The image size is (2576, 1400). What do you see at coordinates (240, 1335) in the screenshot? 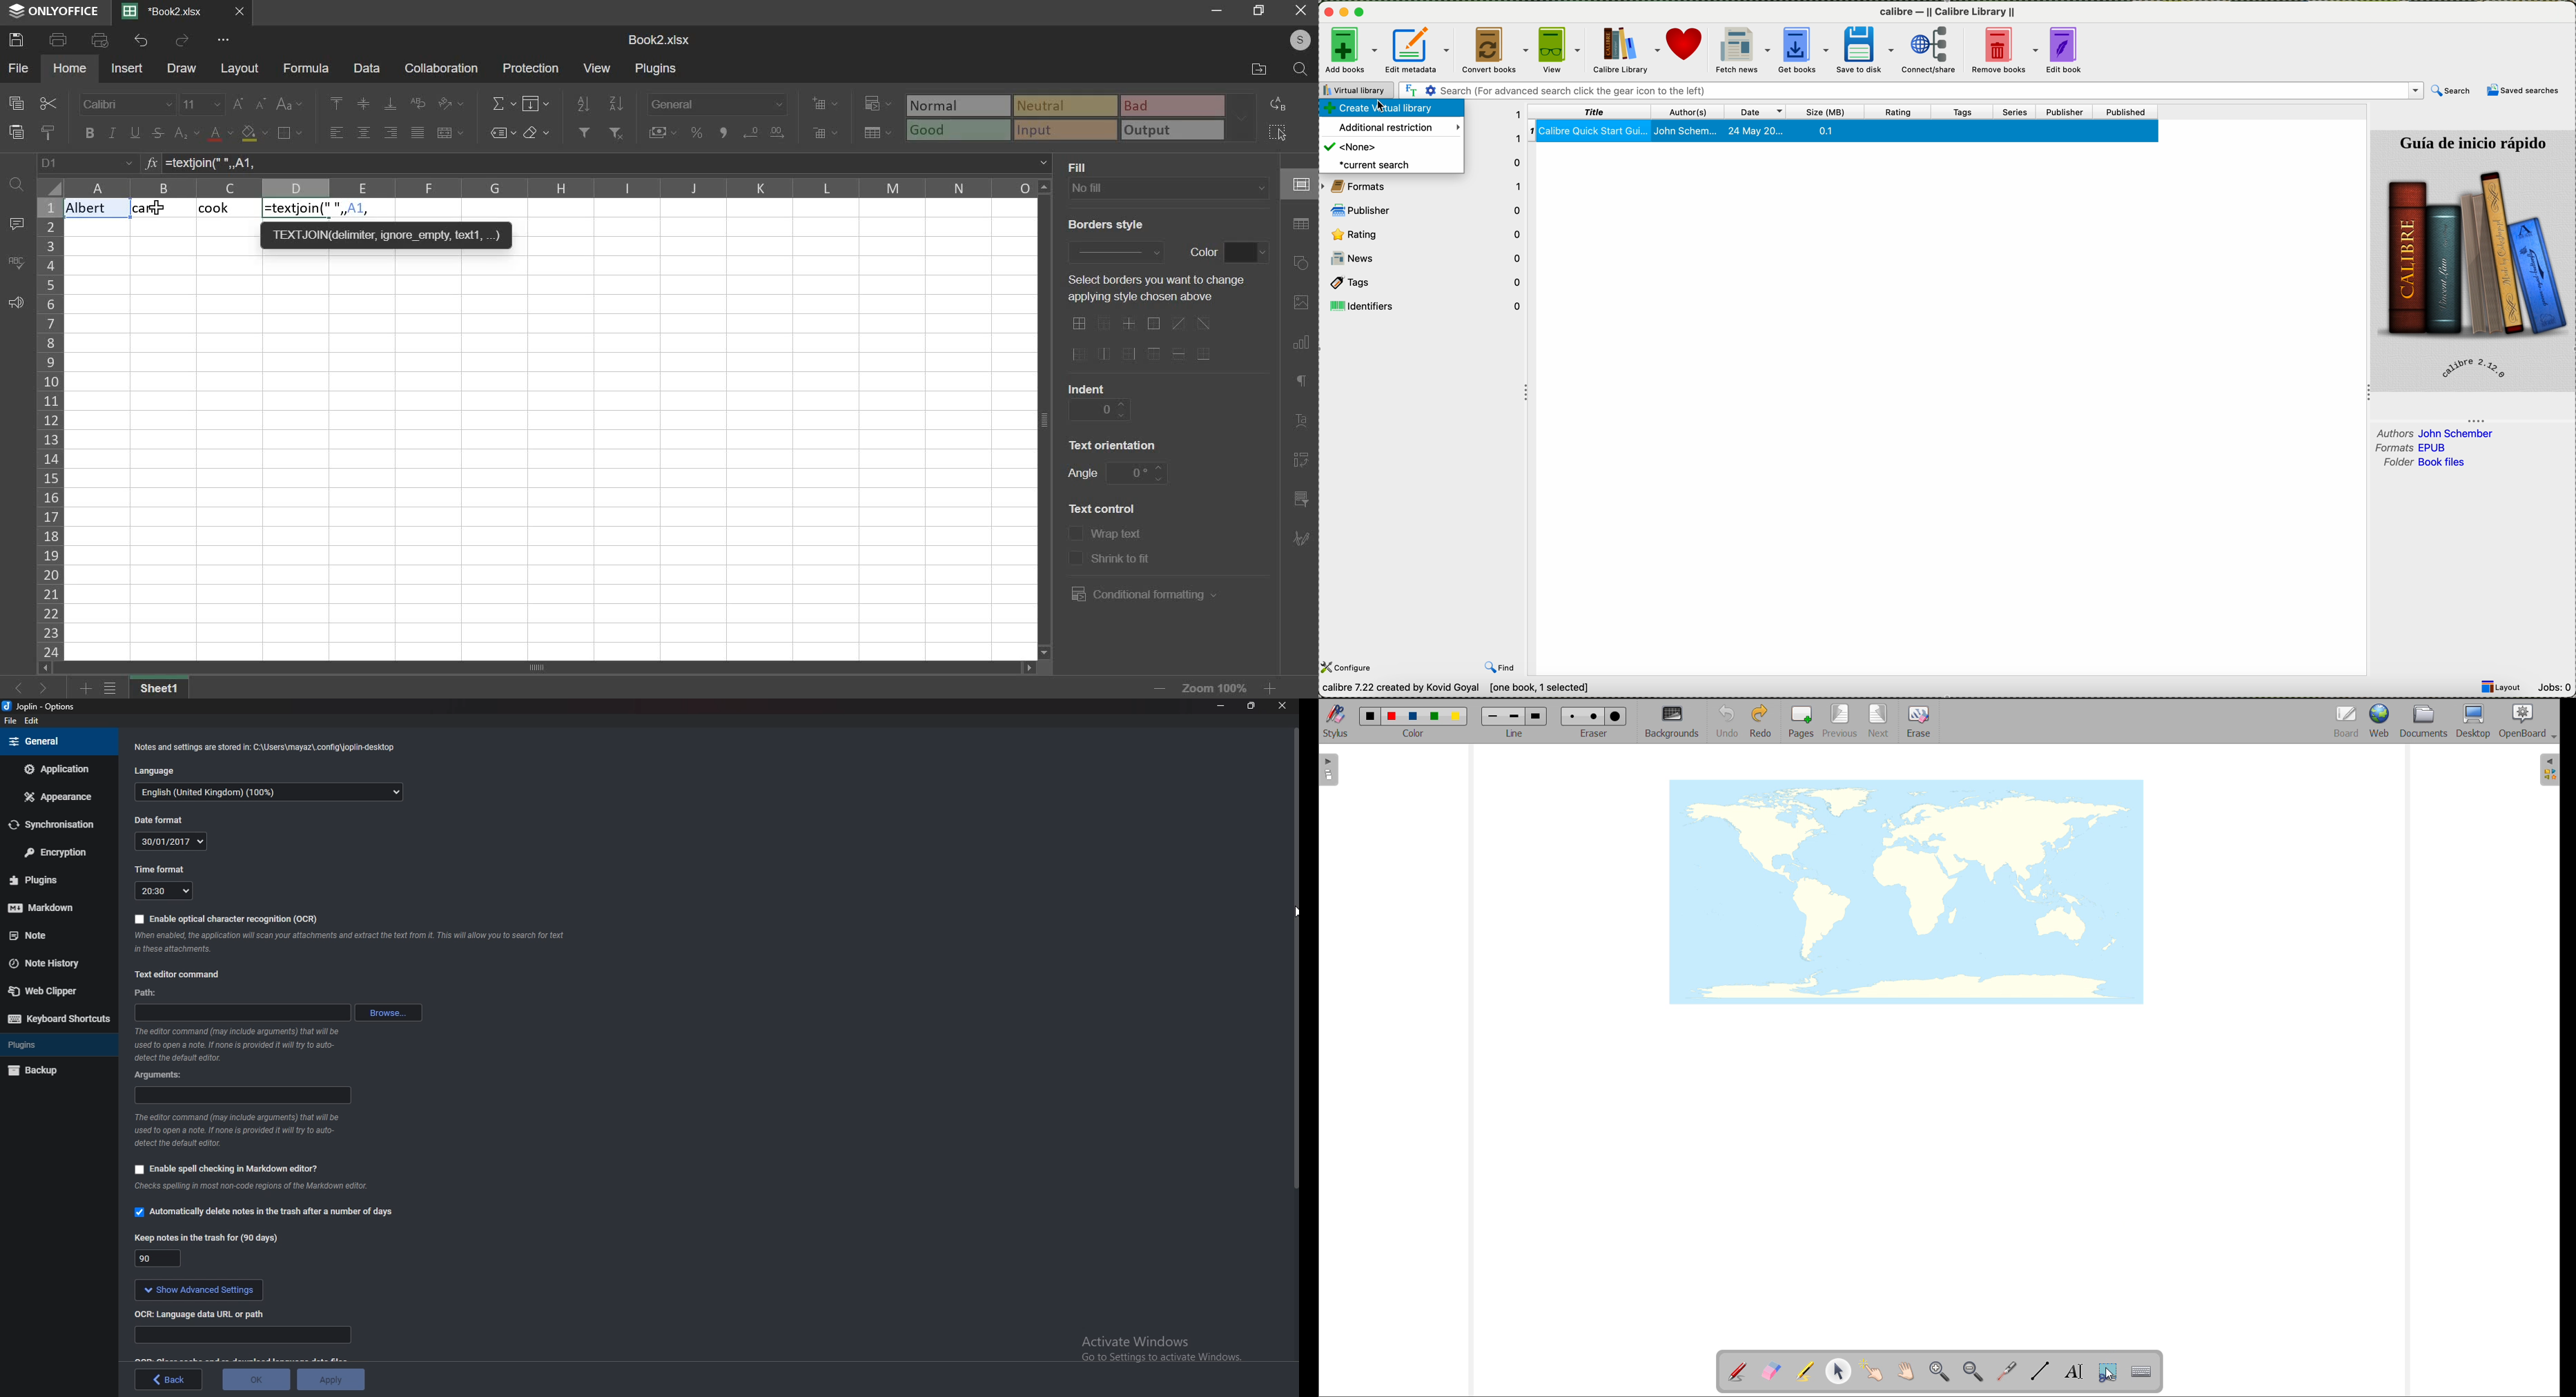
I see `Language data` at bounding box center [240, 1335].